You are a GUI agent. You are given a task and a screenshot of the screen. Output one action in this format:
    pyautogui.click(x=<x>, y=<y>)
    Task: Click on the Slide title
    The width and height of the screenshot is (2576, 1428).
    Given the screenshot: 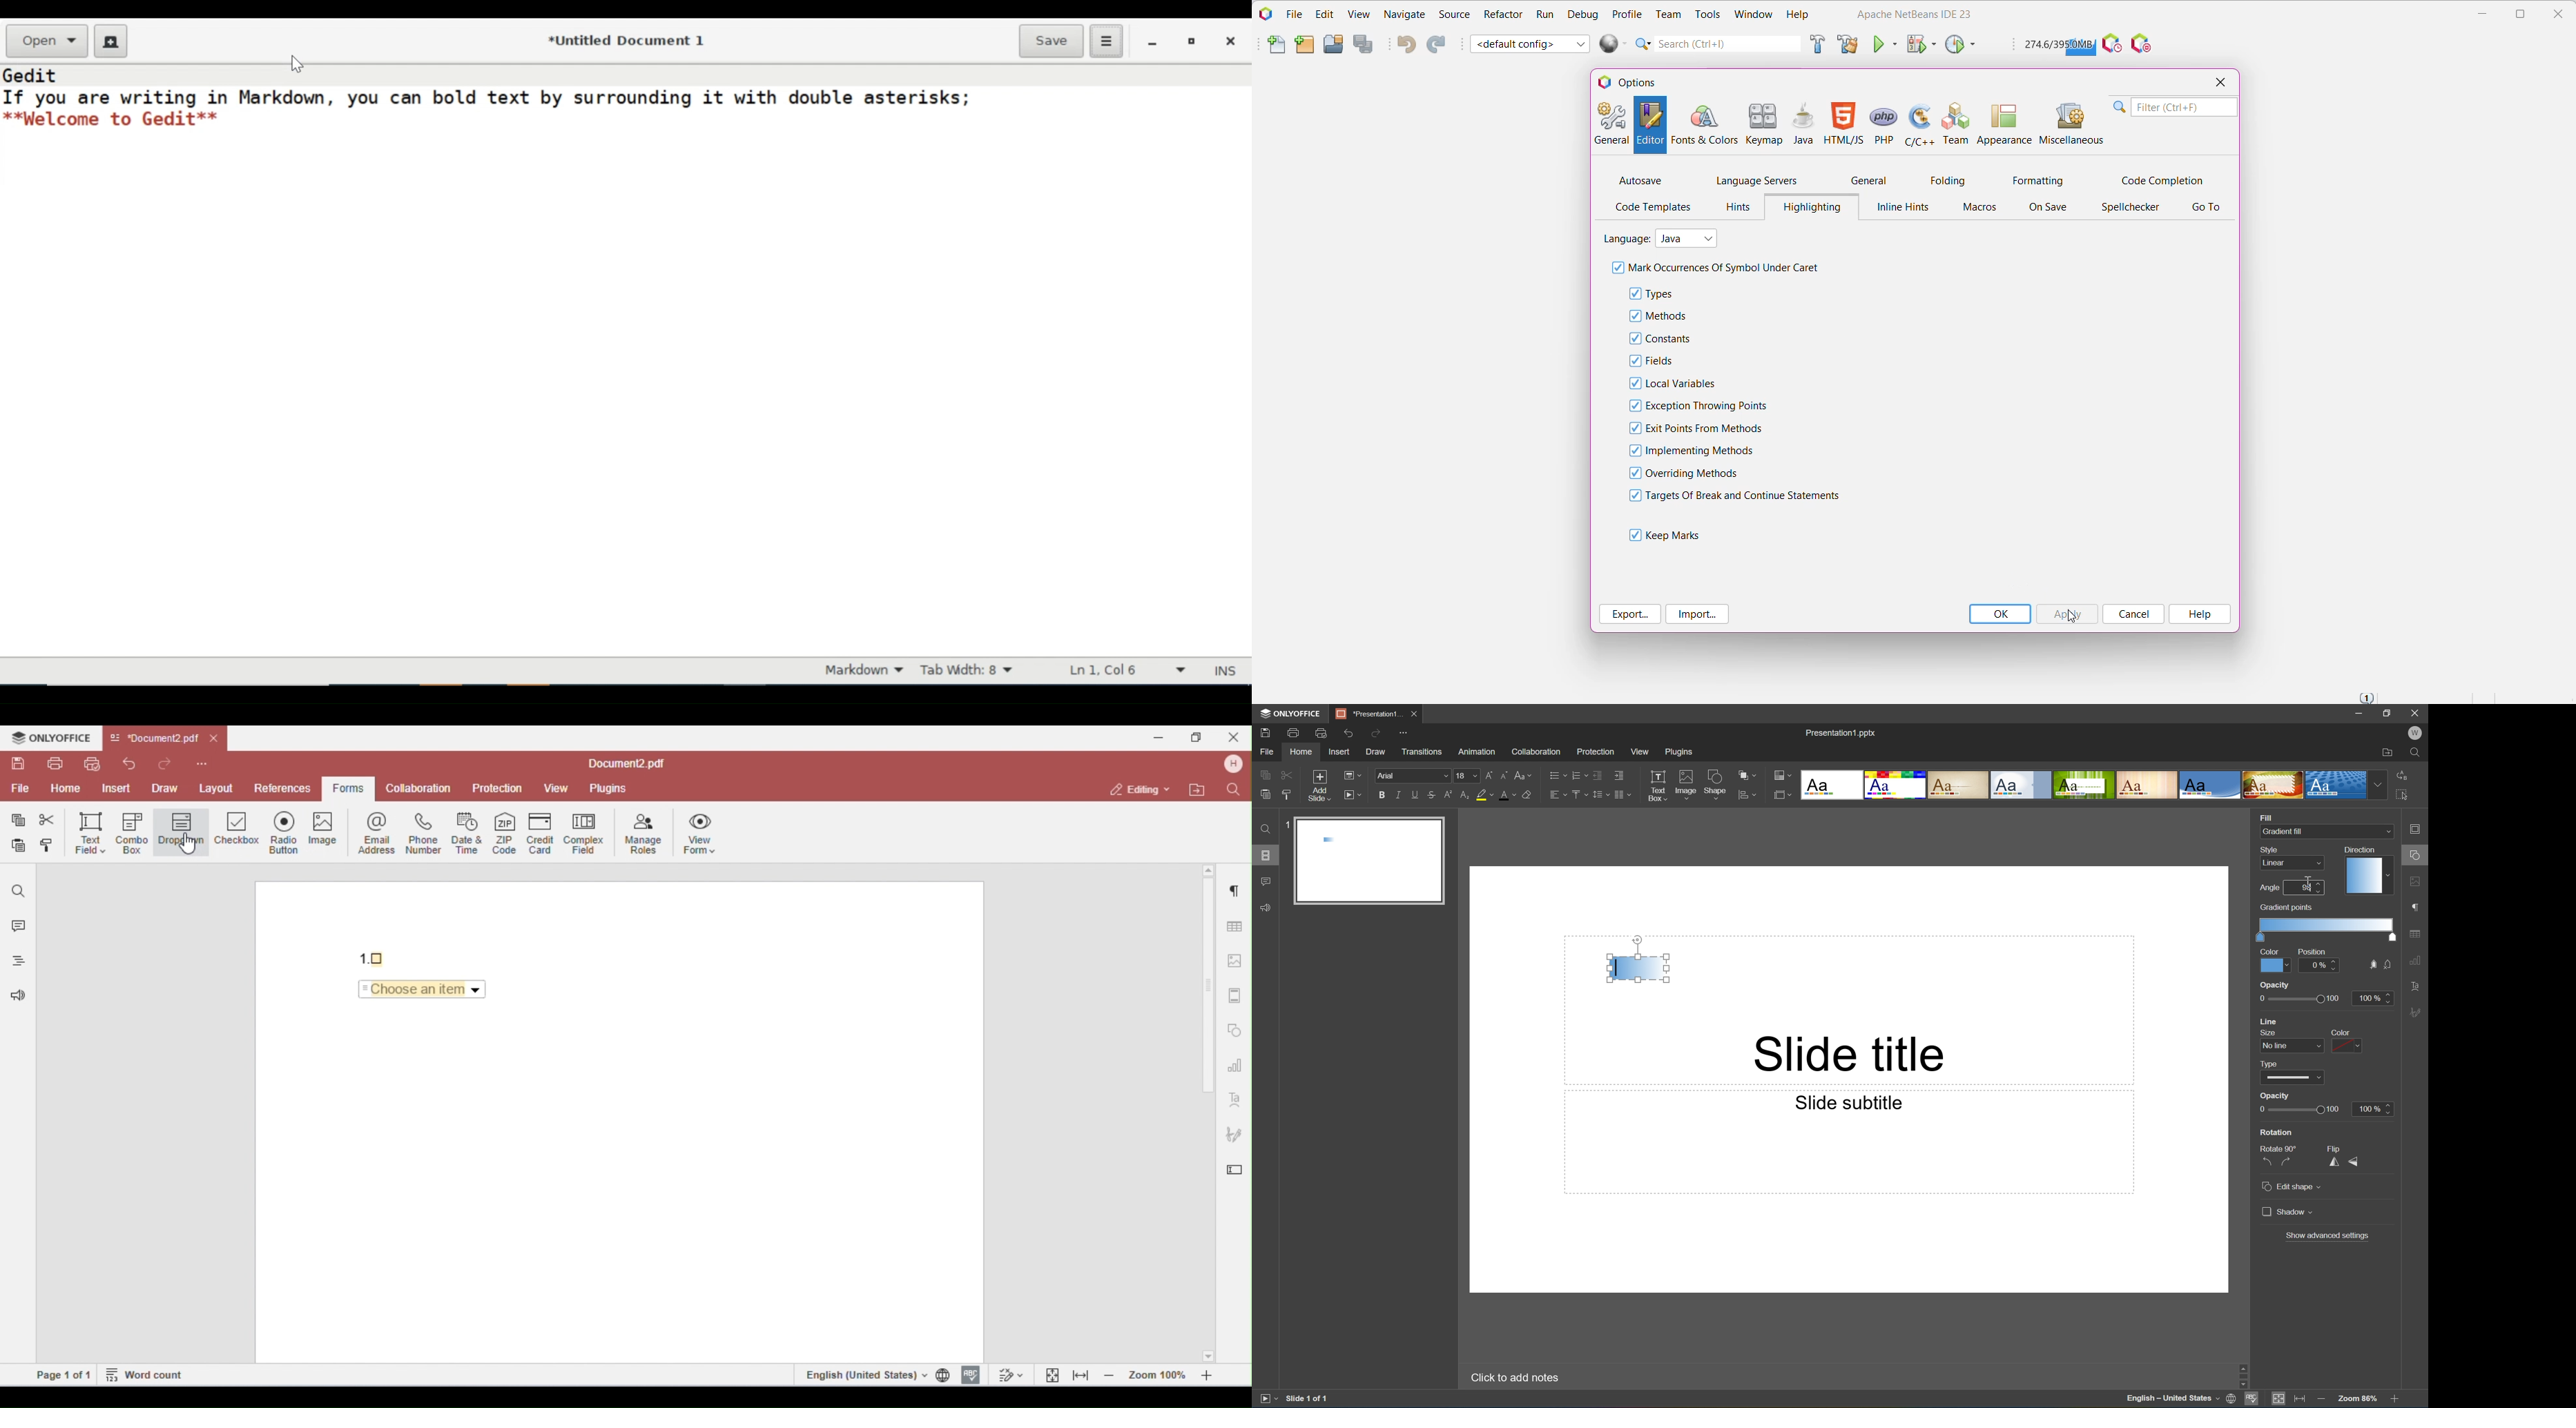 What is the action you would take?
    pyautogui.click(x=1853, y=1052)
    